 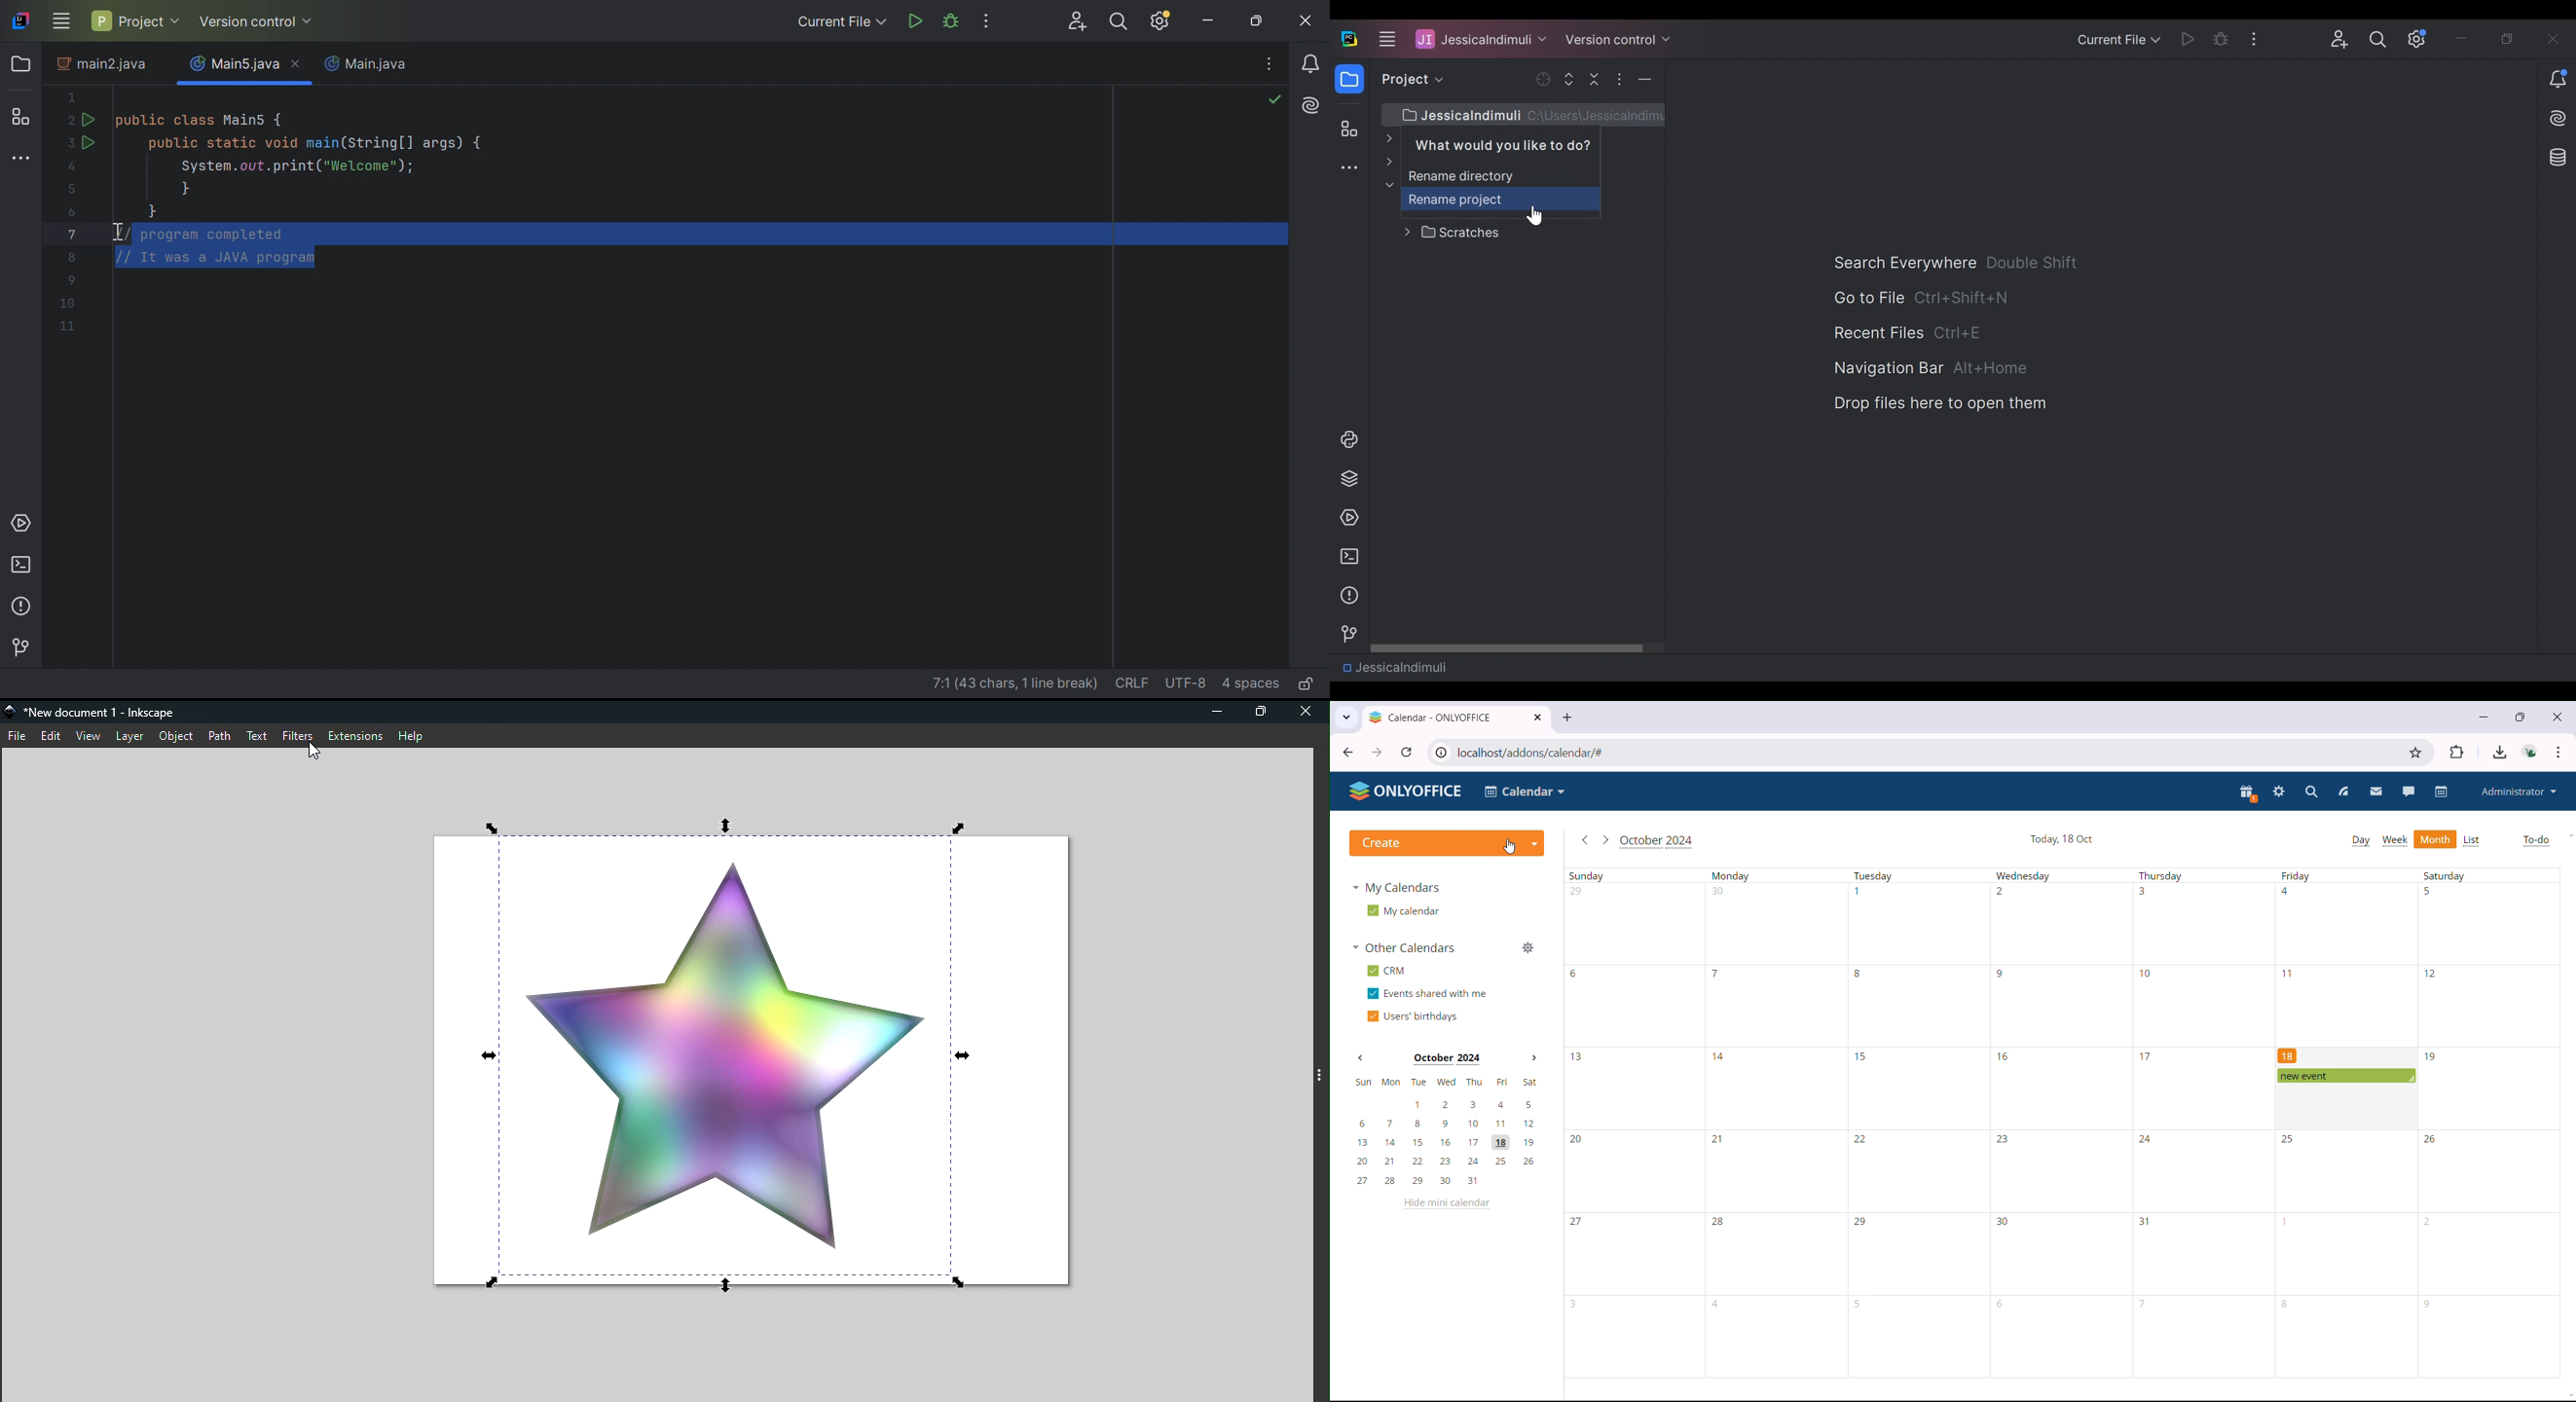 What do you see at coordinates (2002, 1141) in the screenshot?
I see `23` at bounding box center [2002, 1141].